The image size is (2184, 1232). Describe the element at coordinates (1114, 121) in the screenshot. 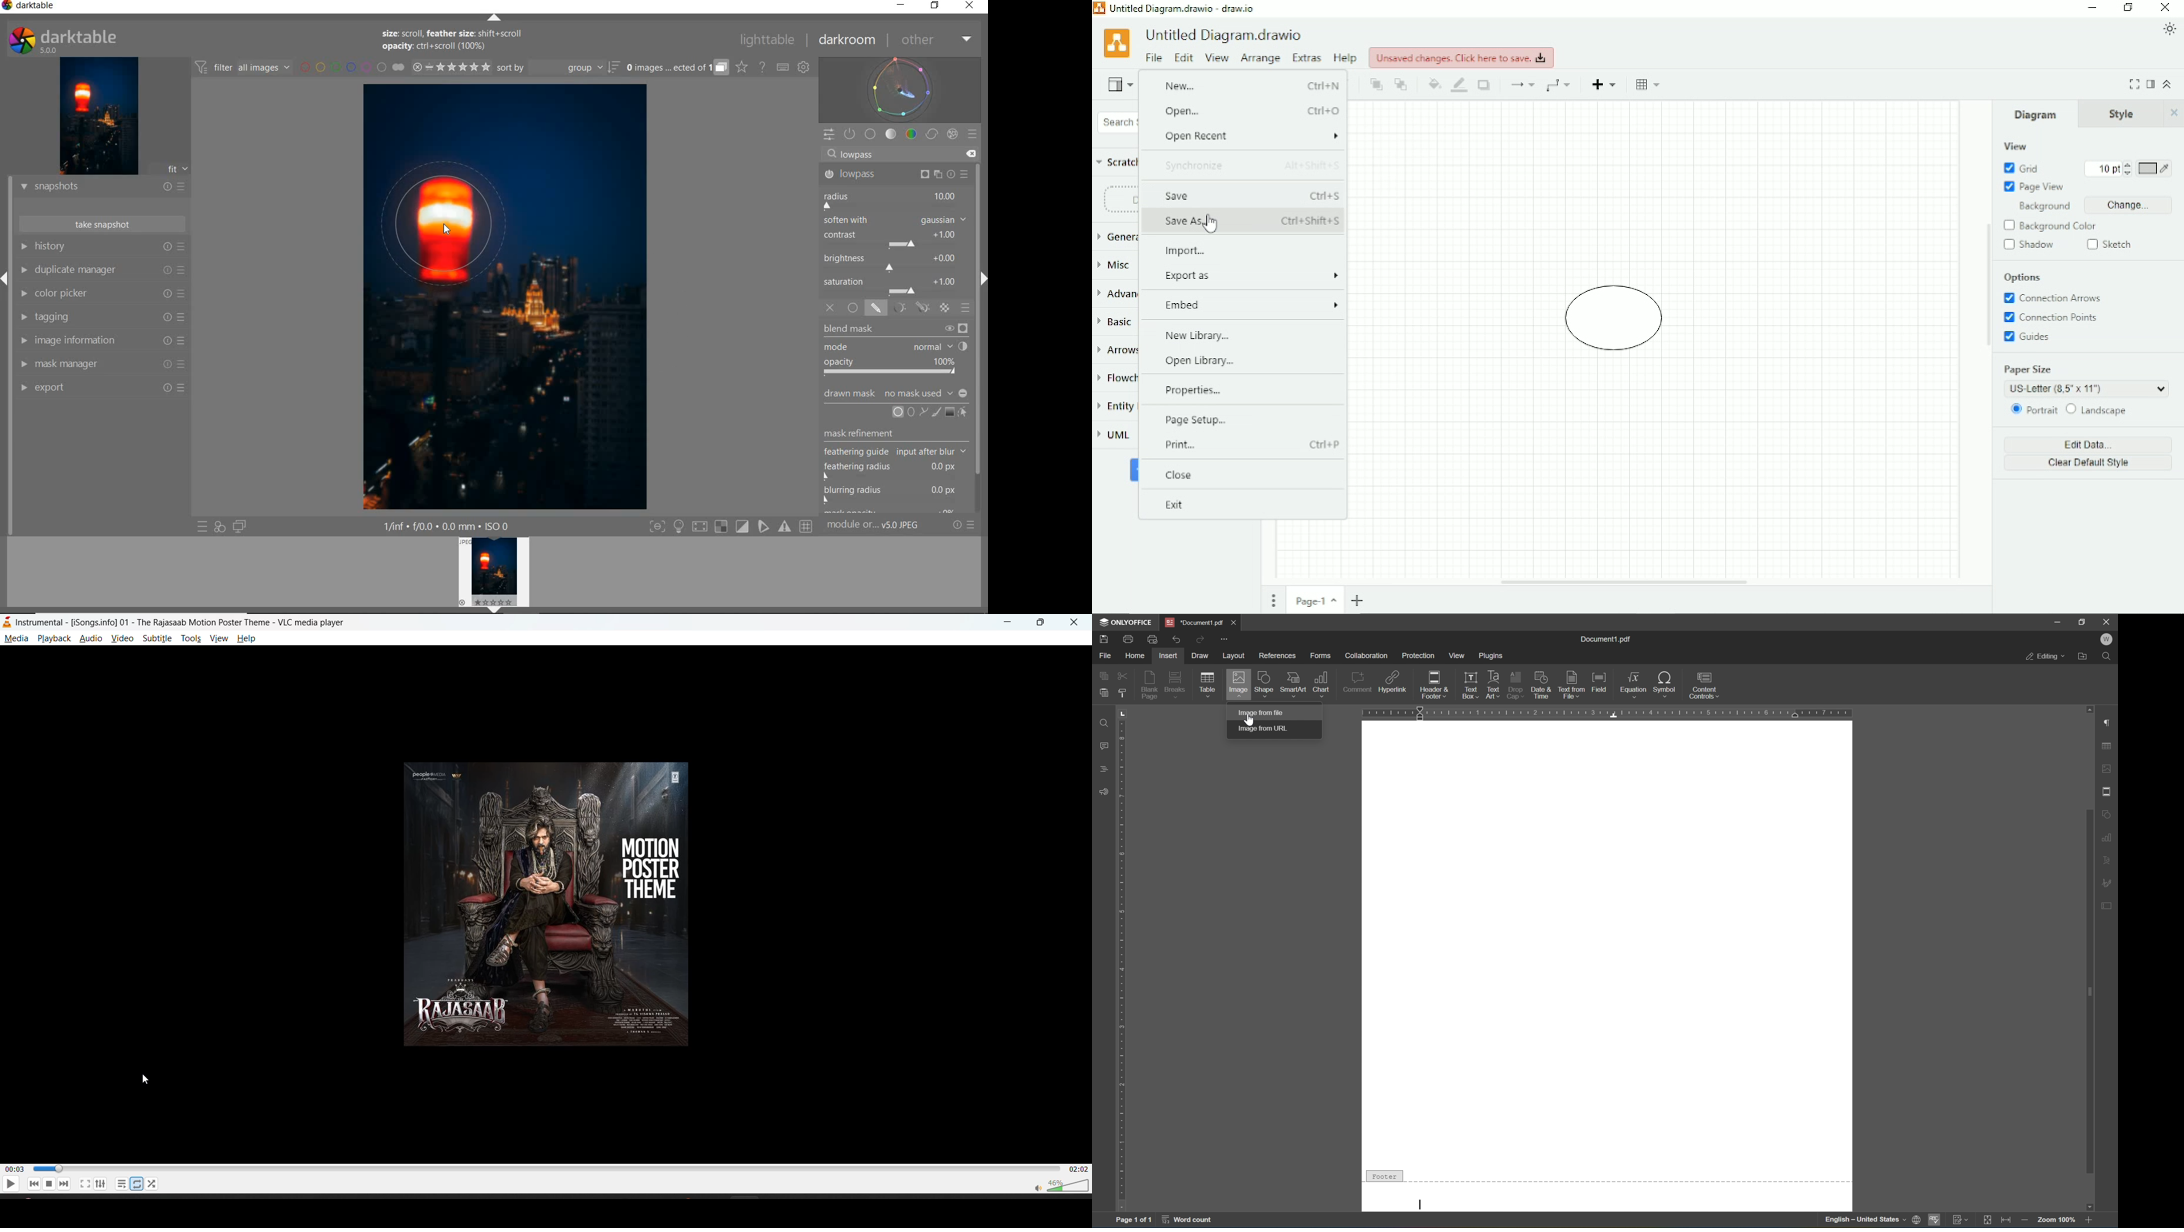

I see `Search Shapes` at that location.